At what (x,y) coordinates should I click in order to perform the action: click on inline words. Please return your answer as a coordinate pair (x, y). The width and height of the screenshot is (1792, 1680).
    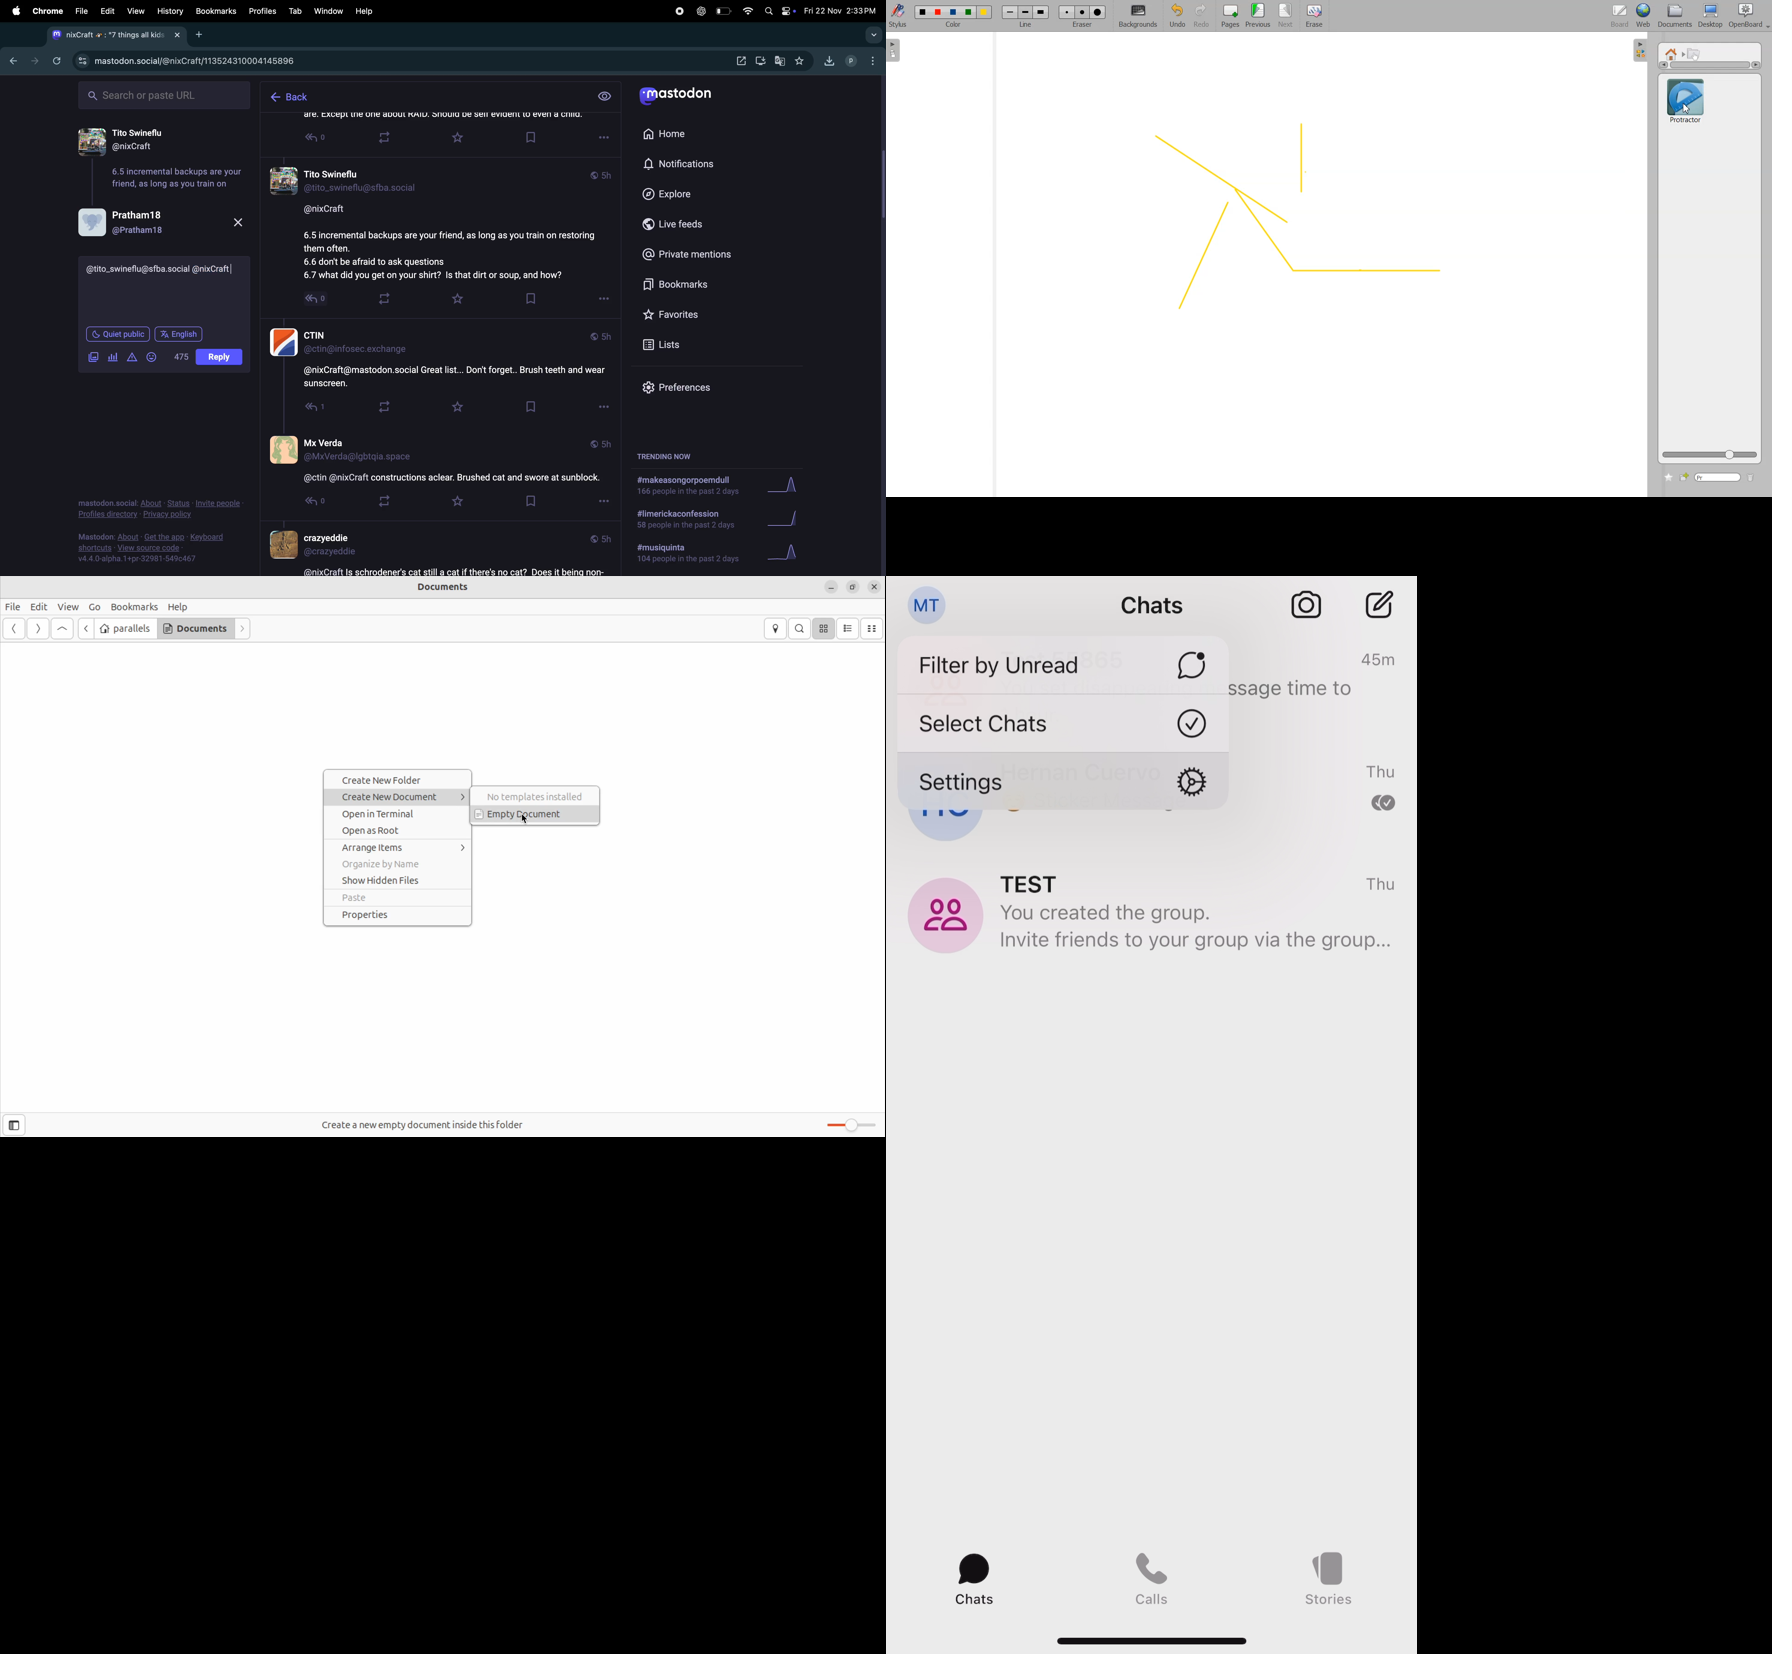
    Looking at the image, I should click on (181, 357).